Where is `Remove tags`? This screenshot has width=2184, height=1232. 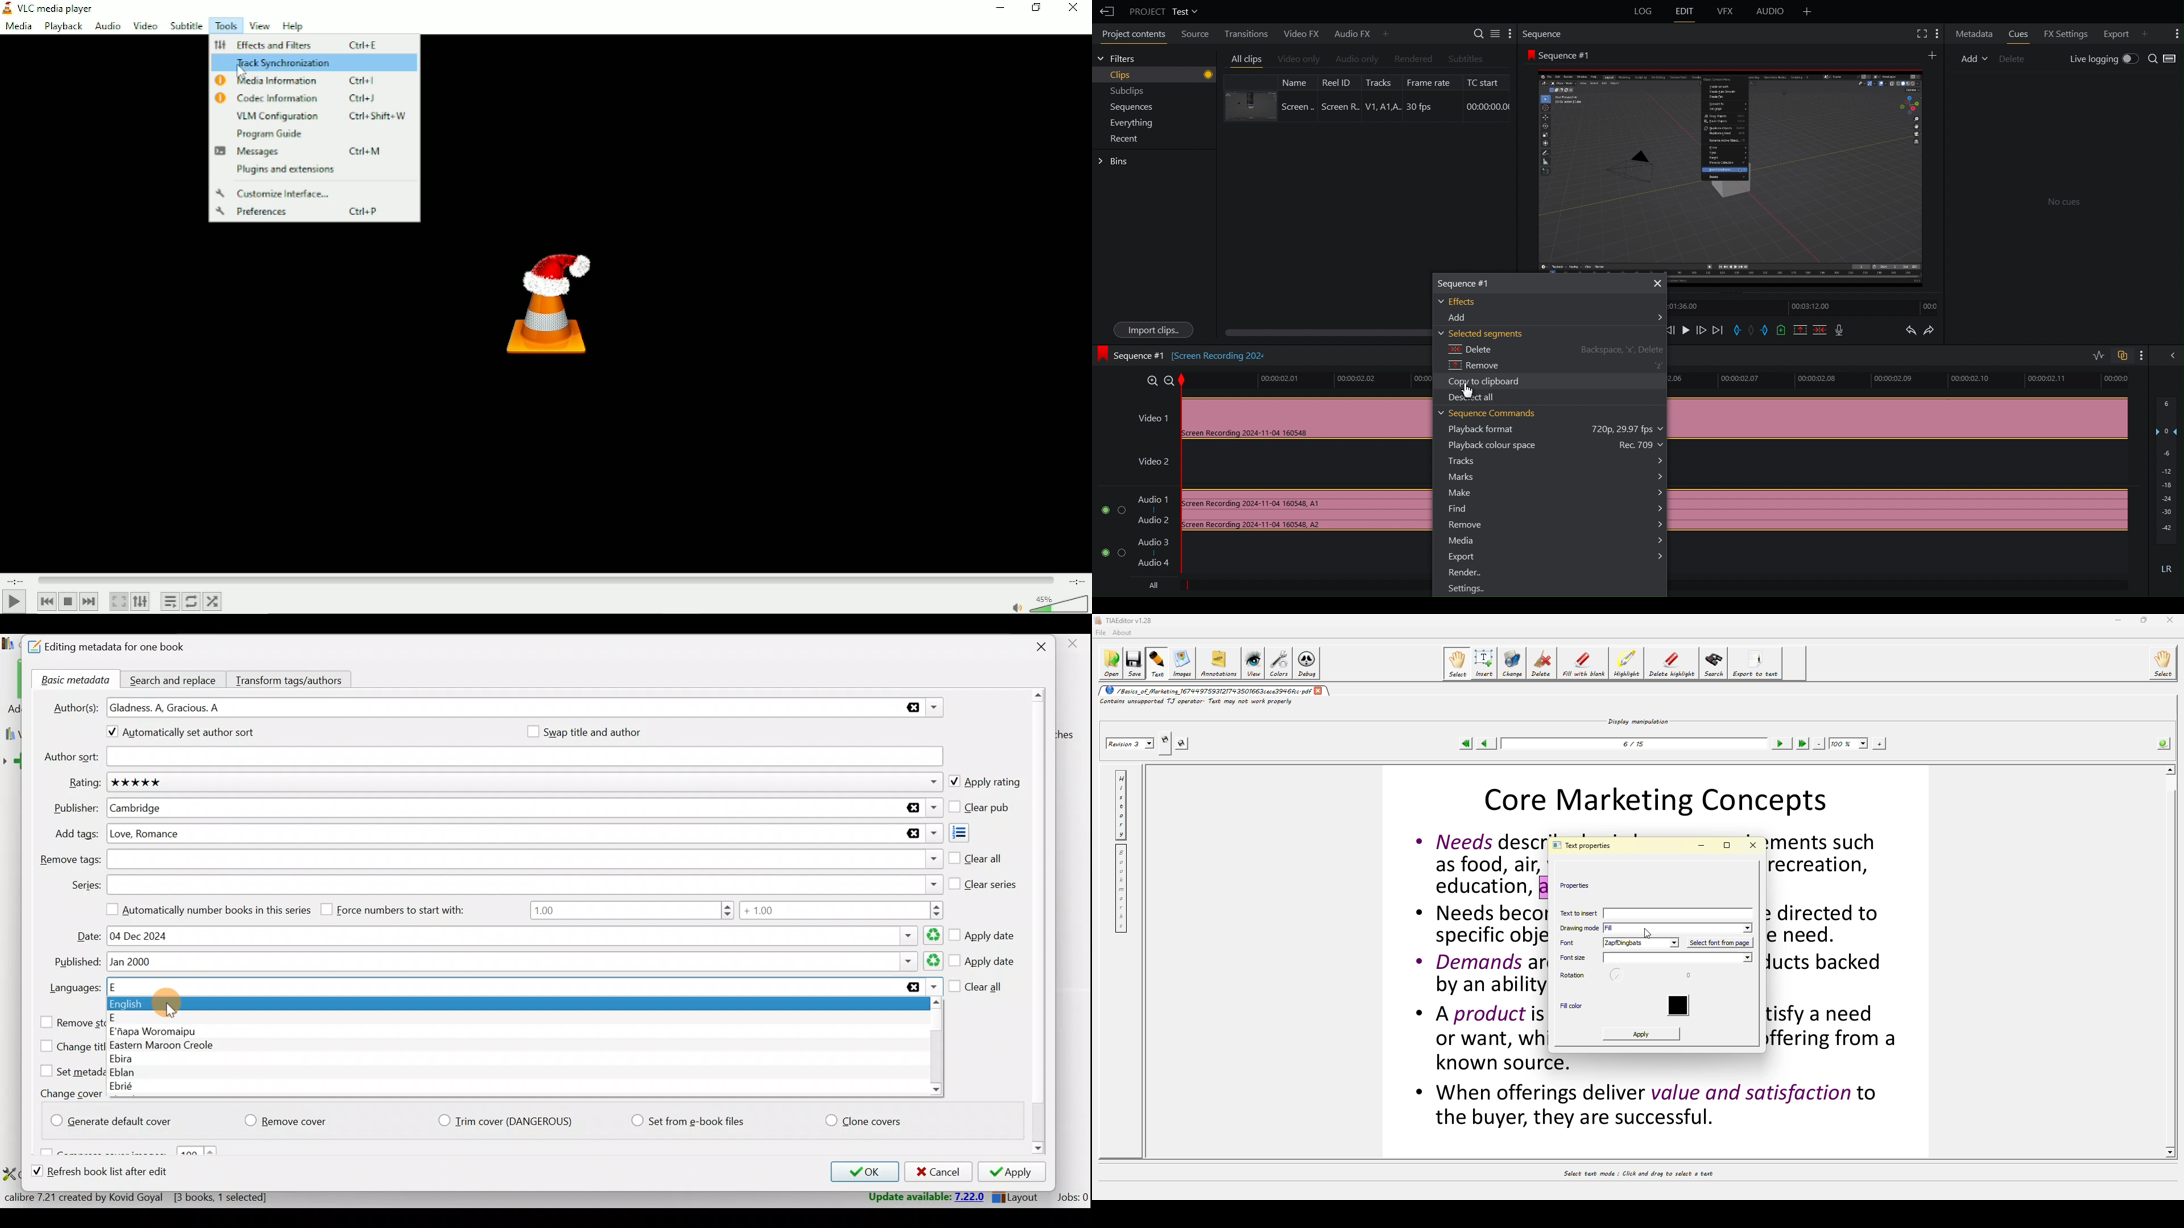 Remove tags is located at coordinates (524, 859).